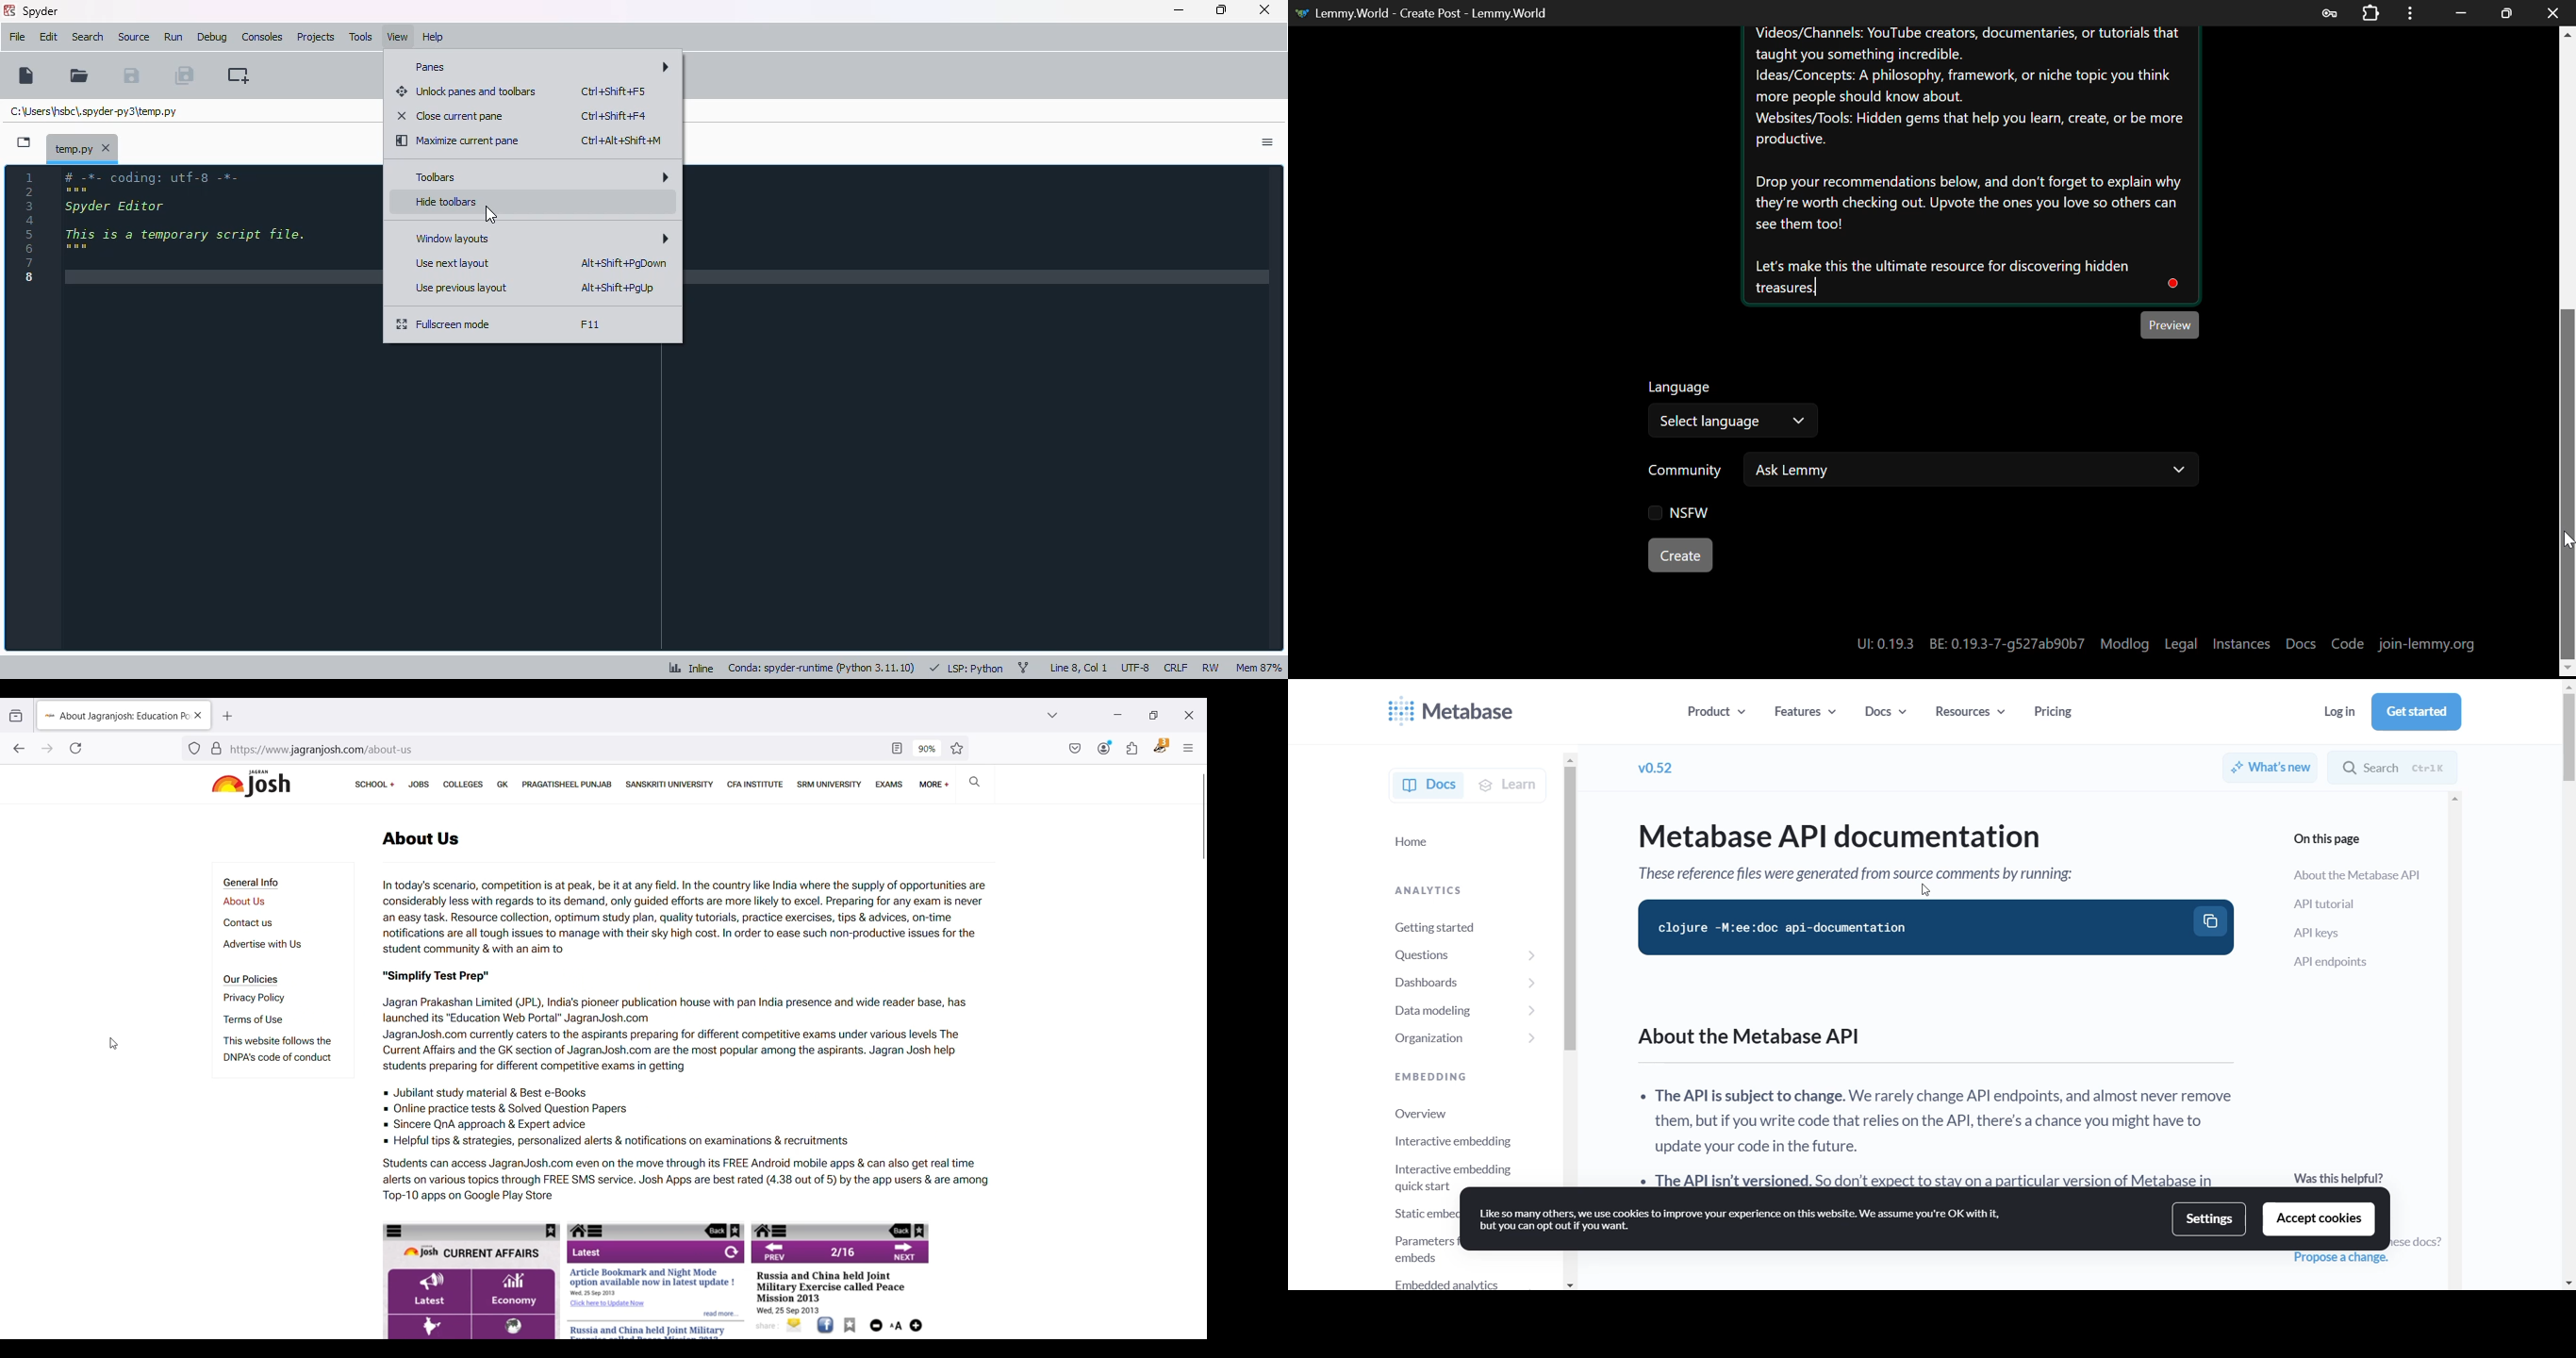 The image size is (2576, 1372). Describe the element at coordinates (466, 91) in the screenshot. I see `unlock panes and toolbars` at that location.